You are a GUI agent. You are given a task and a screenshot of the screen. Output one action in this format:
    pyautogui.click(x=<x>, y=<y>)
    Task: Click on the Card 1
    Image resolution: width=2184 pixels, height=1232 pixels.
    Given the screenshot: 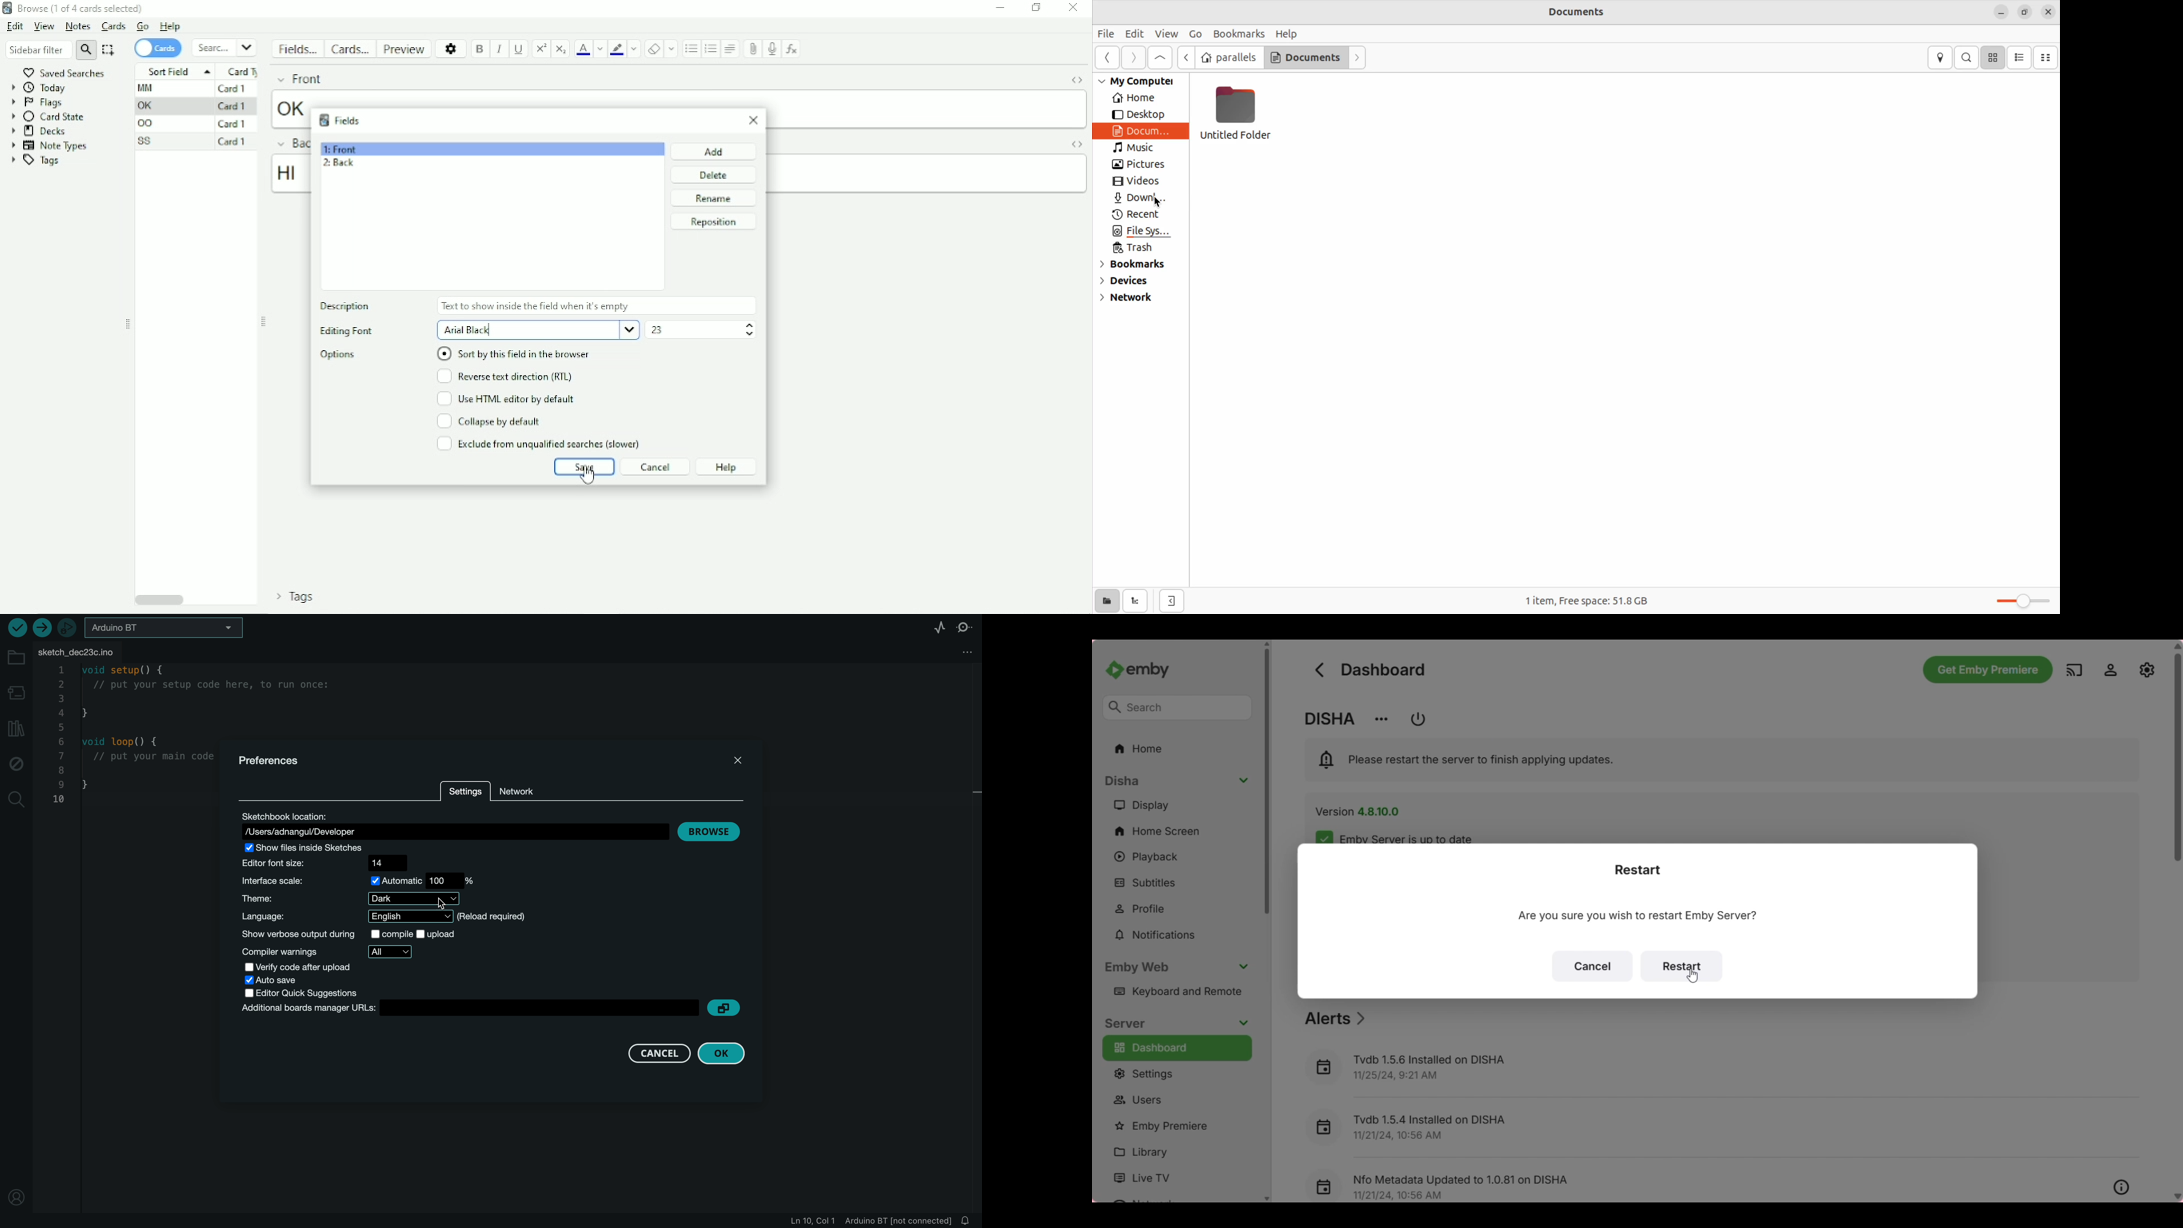 What is the action you would take?
    pyautogui.click(x=234, y=142)
    